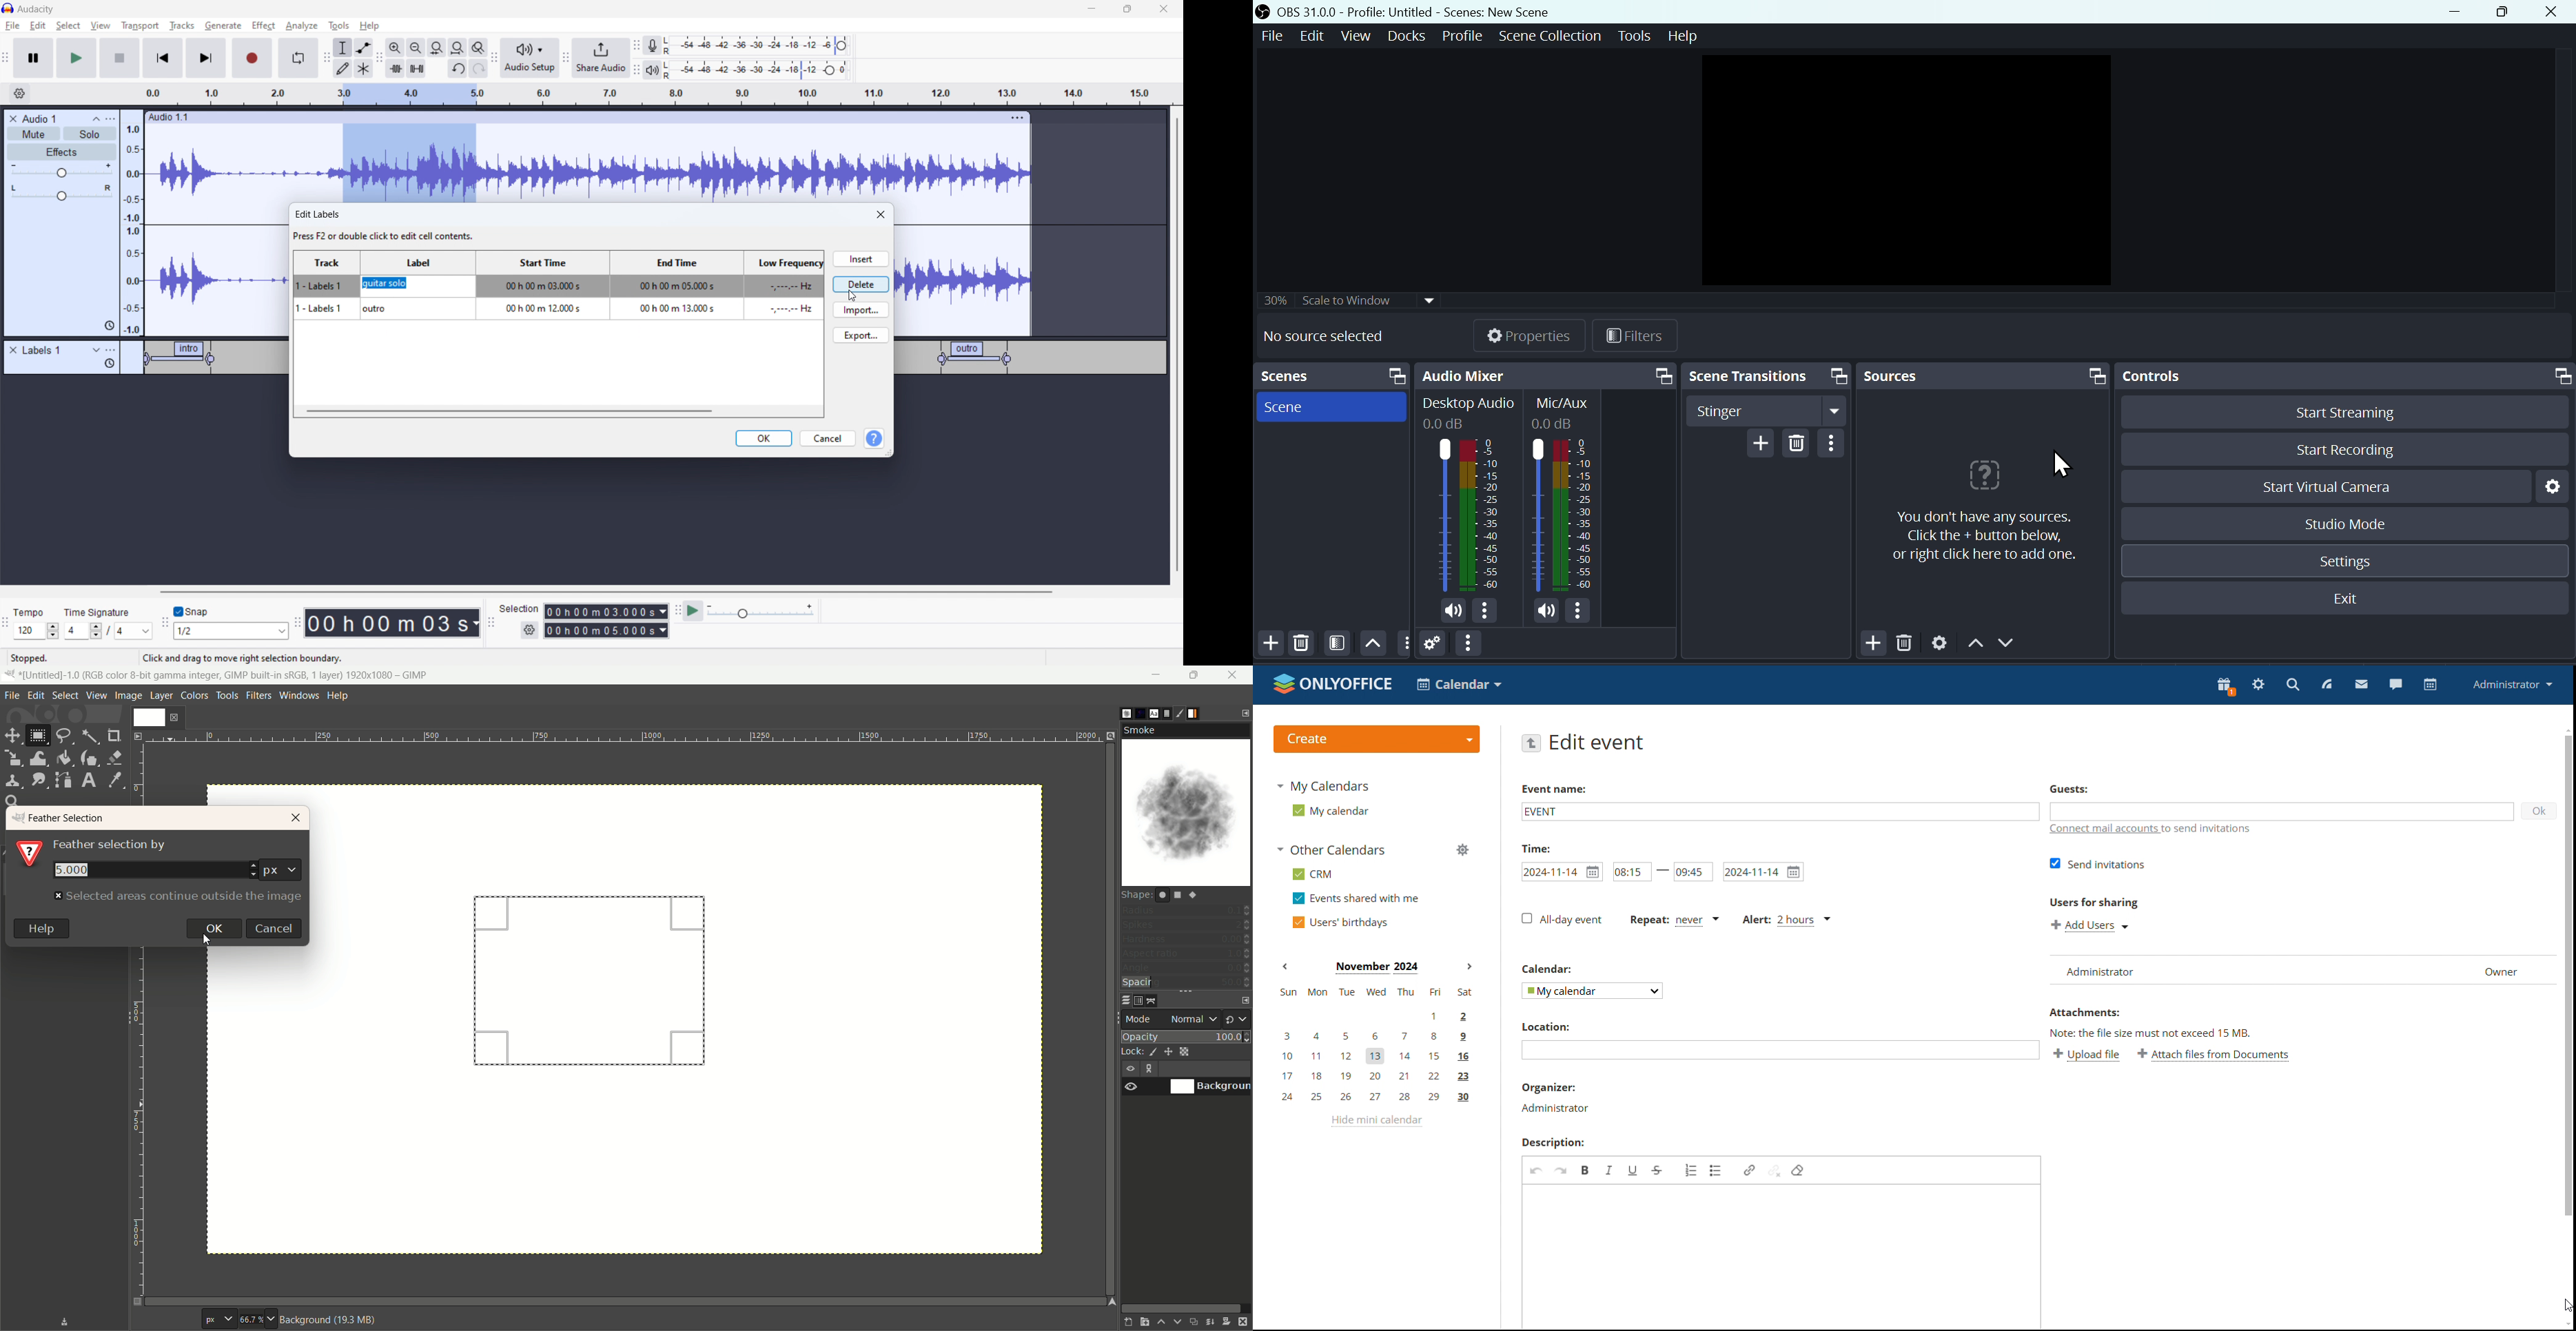 This screenshot has width=2576, height=1344. I want to click on playback speed, so click(760, 611).